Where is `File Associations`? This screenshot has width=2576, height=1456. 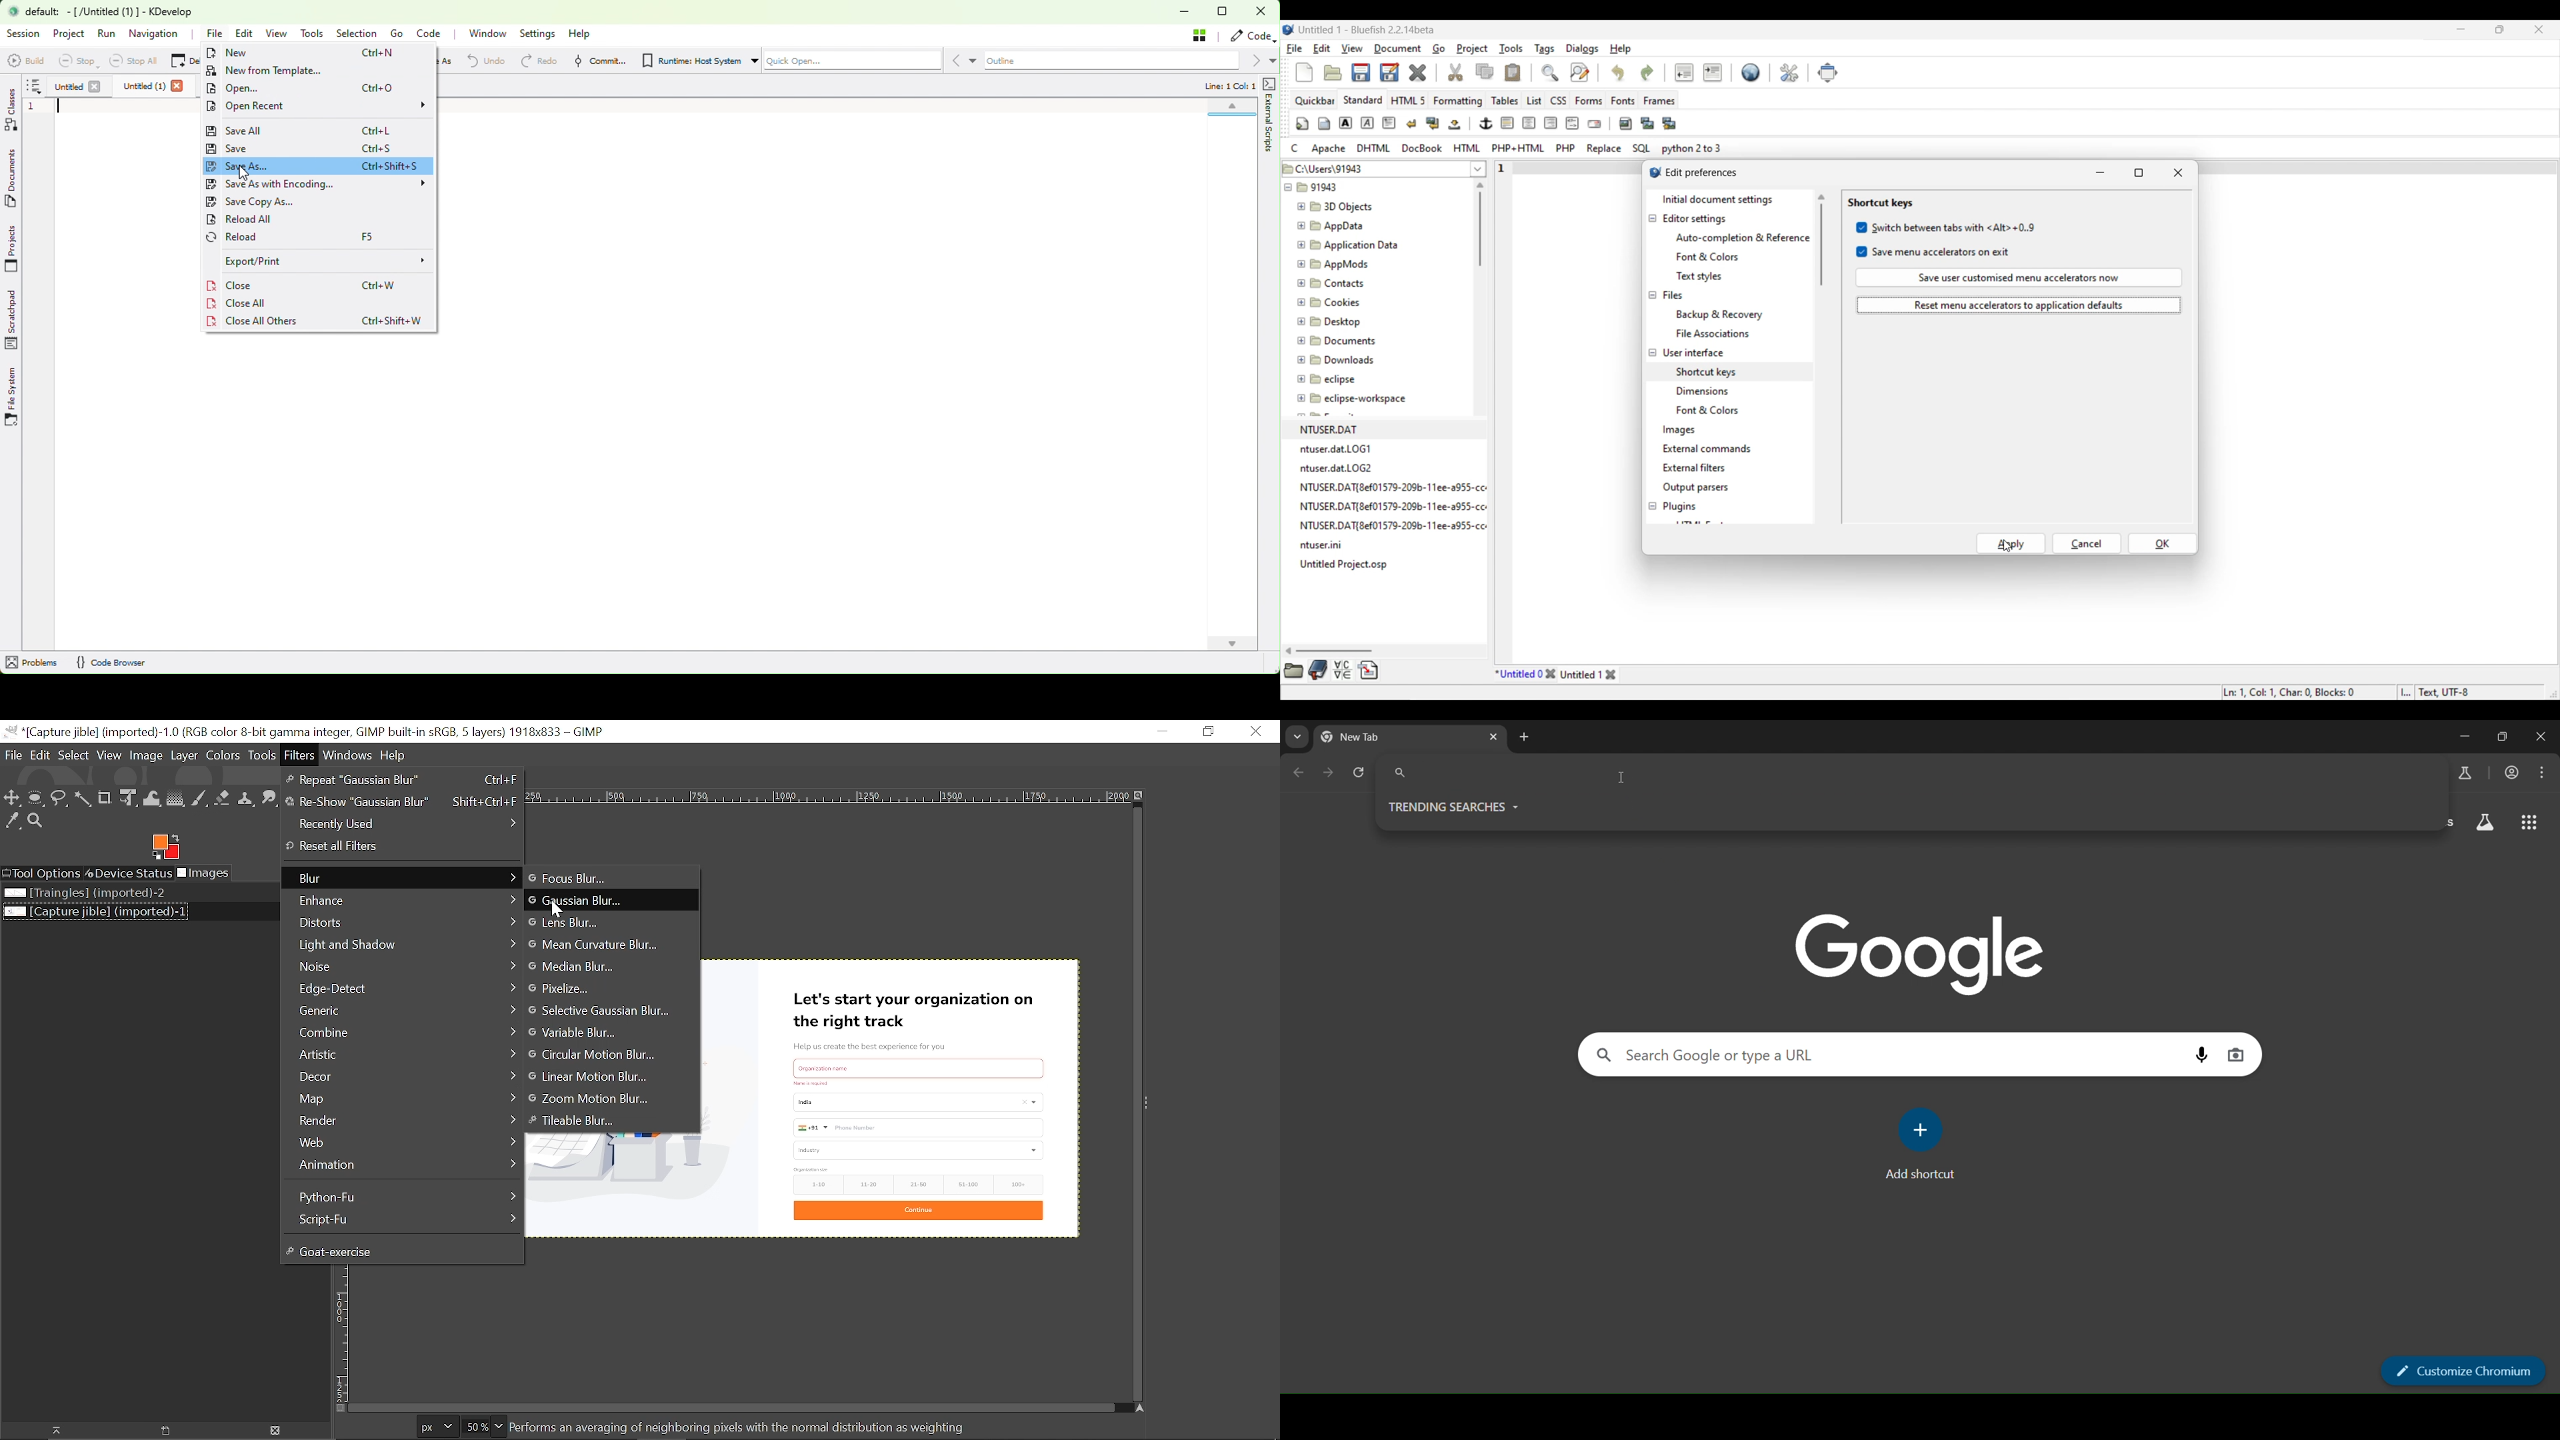 File Associations is located at coordinates (1712, 333).